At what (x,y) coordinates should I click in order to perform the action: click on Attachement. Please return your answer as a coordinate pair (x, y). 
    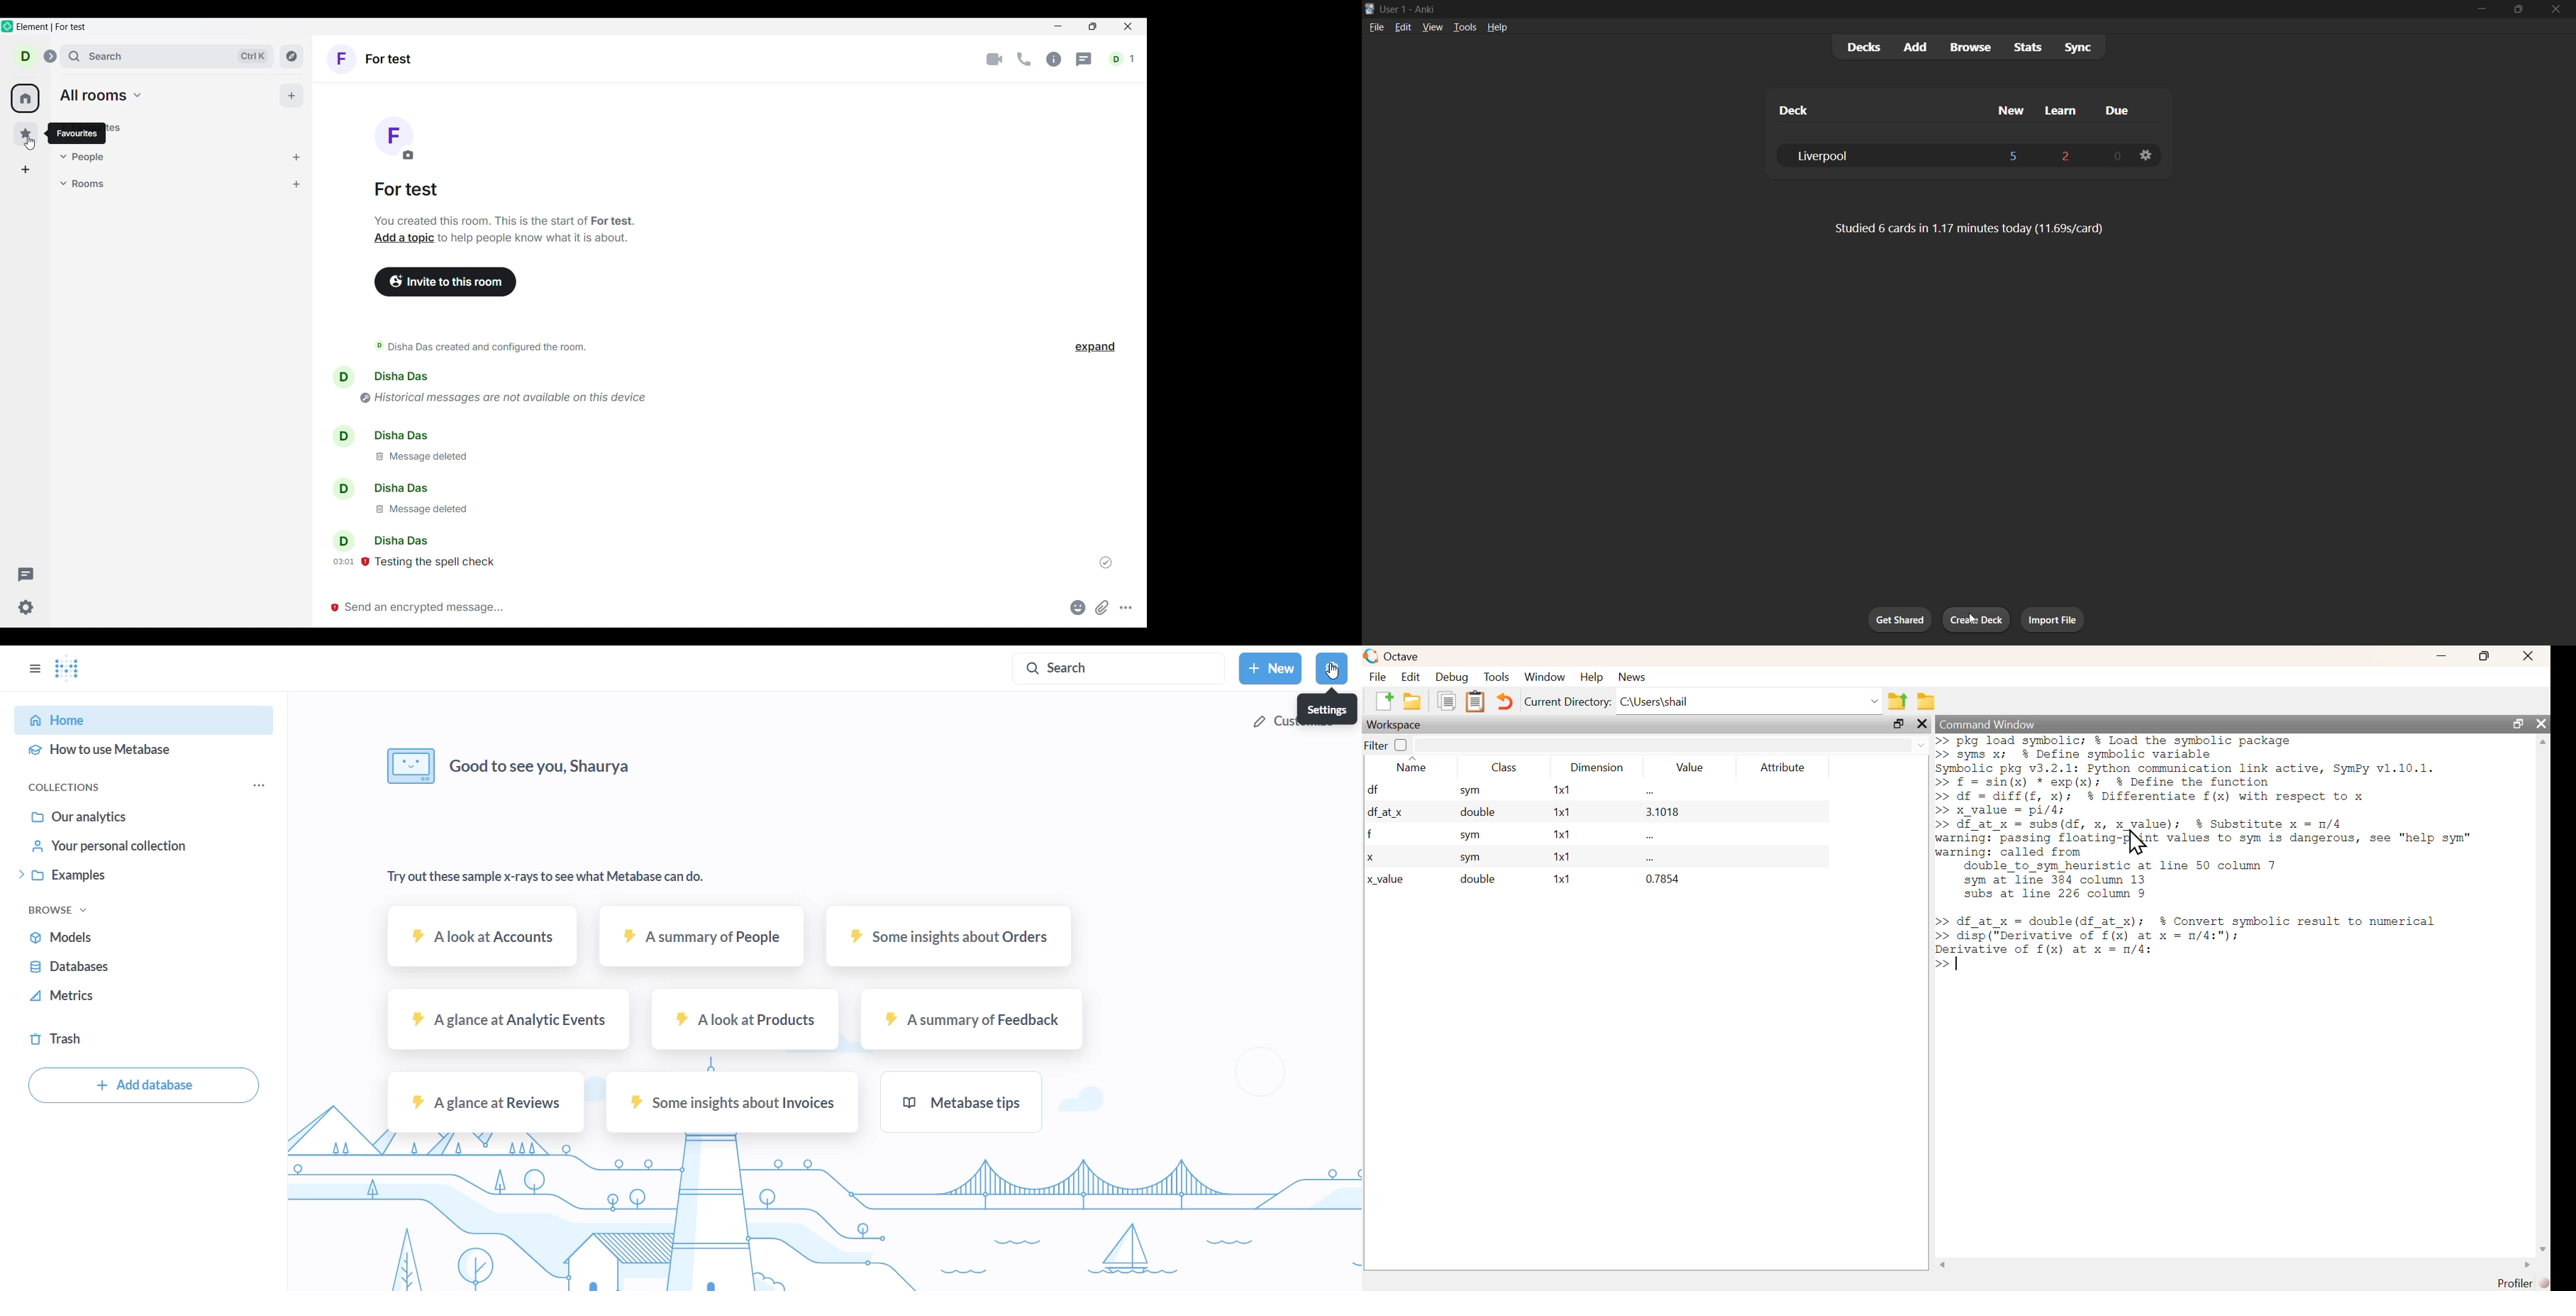
    Looking at the image, I should click on (1103, 607).